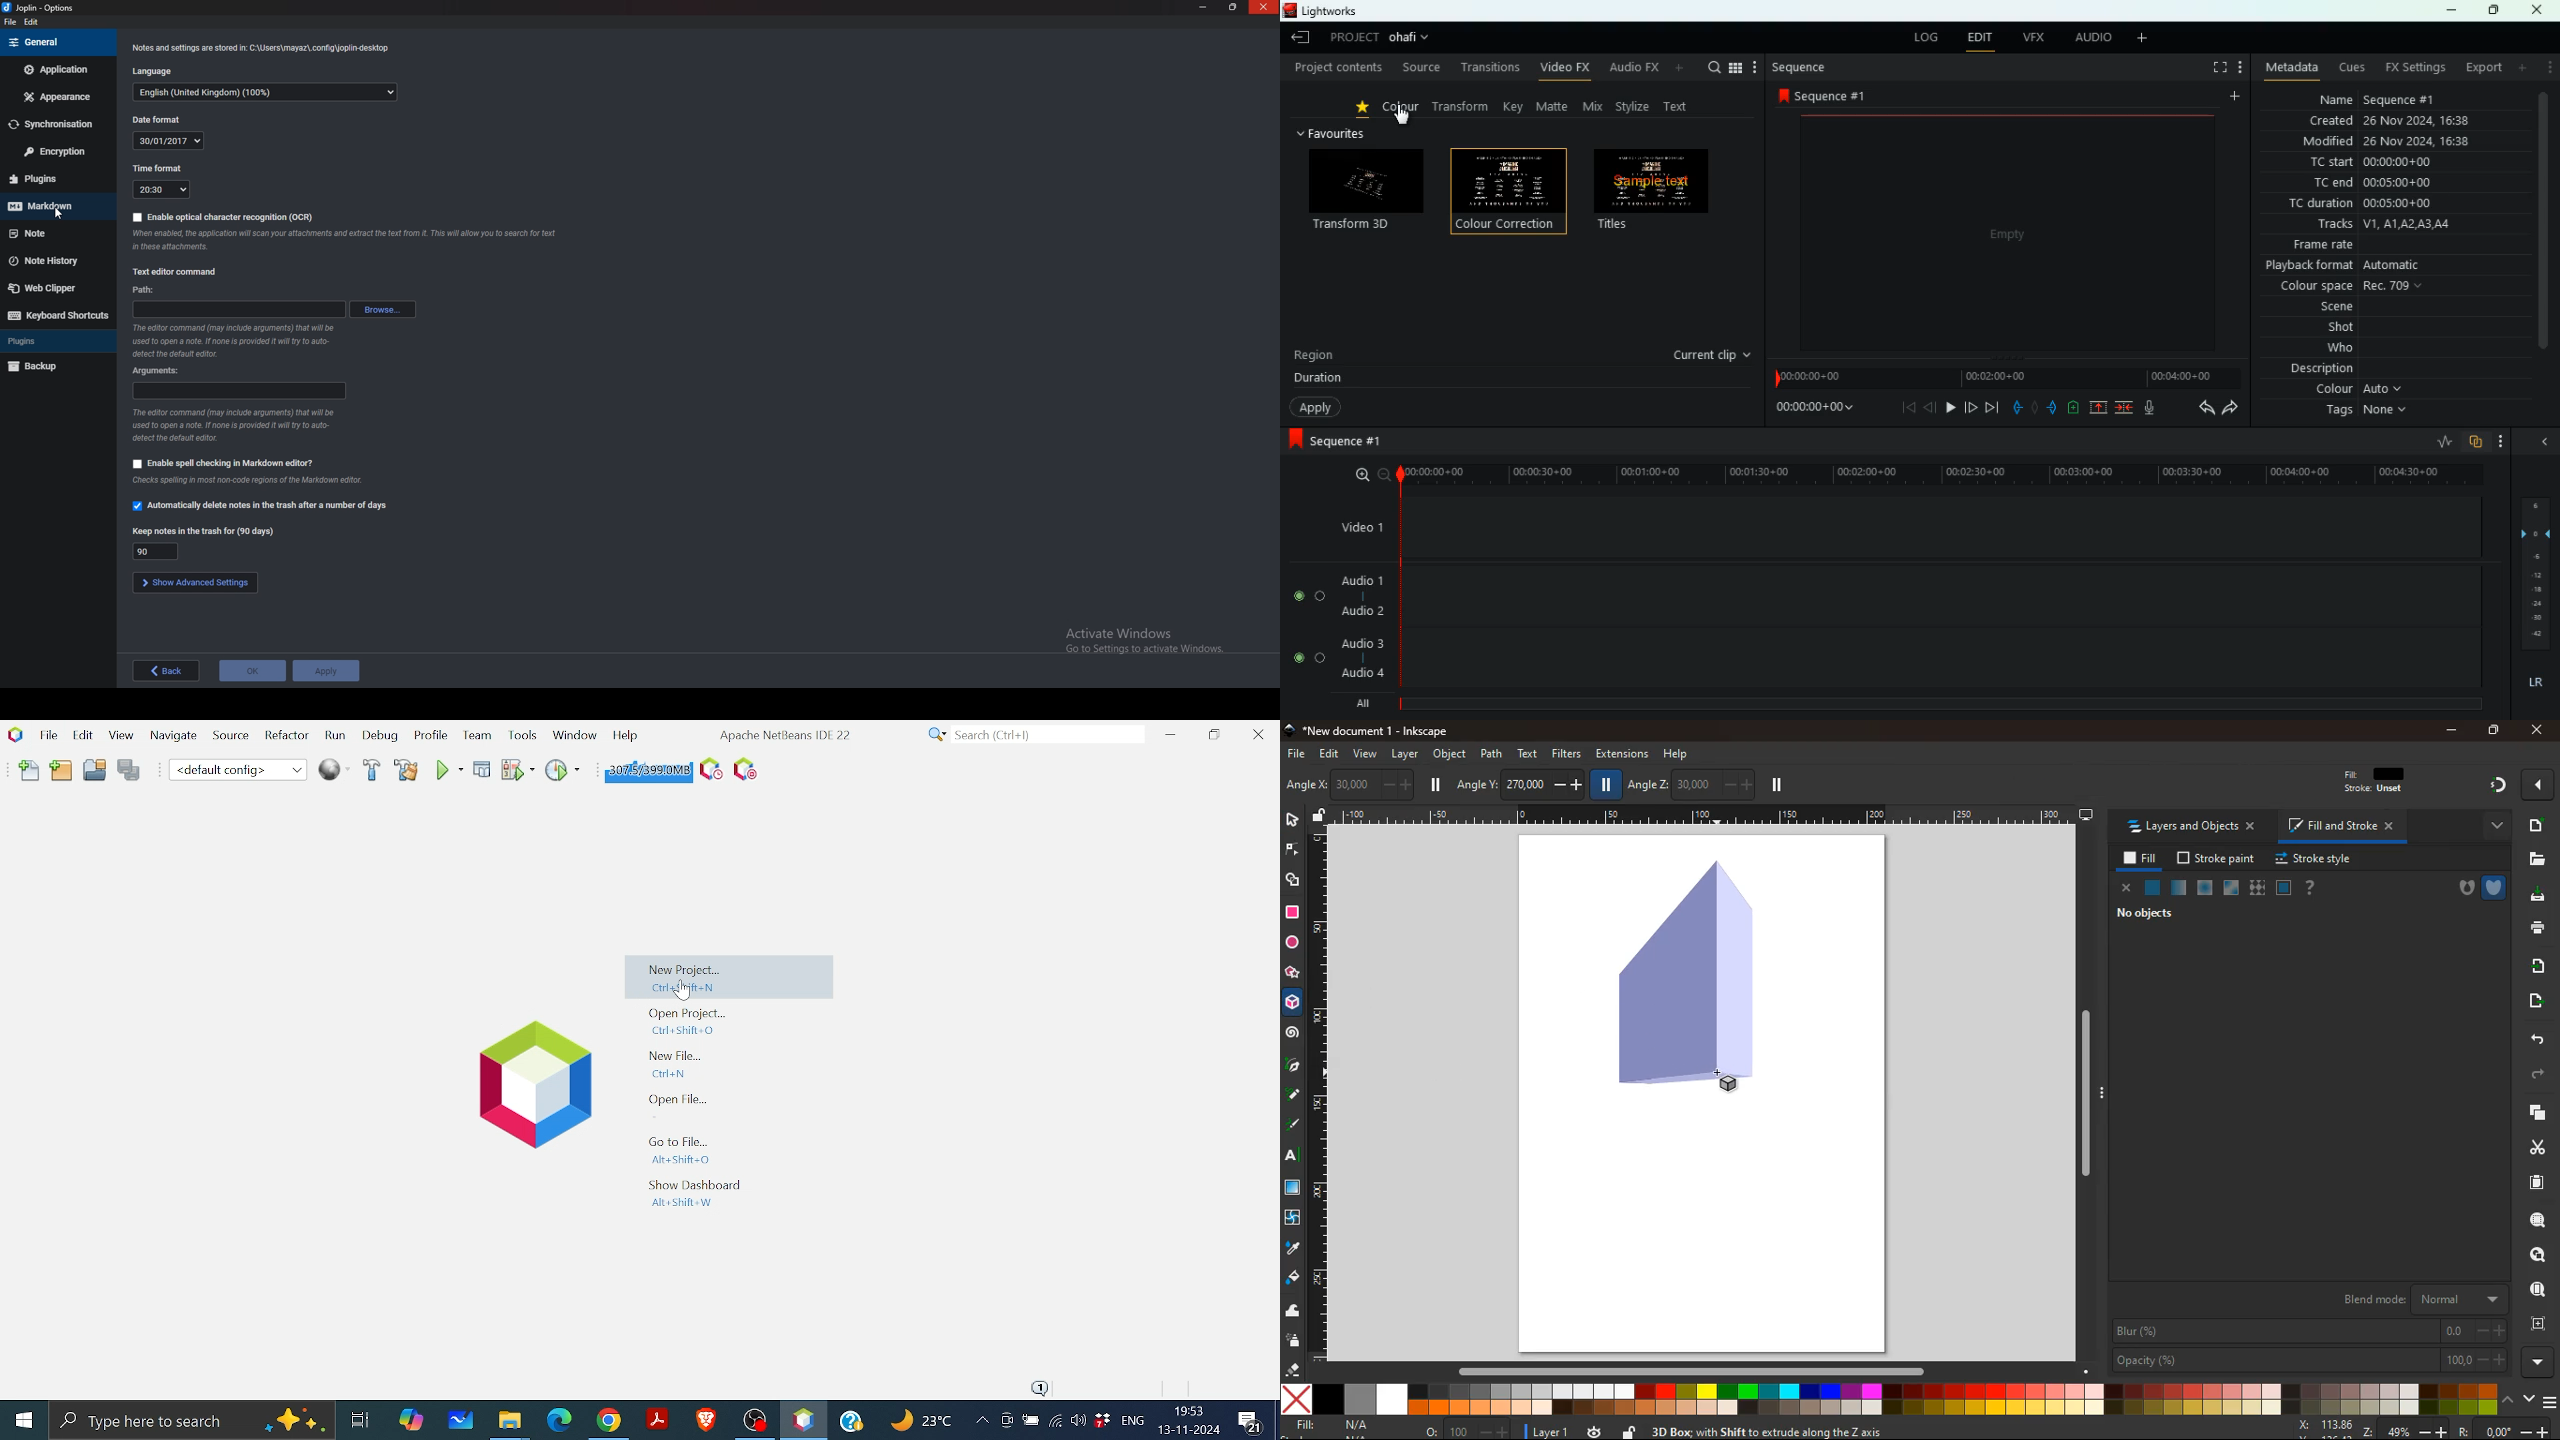 The width and height of the screenshot is (2576, 1456). Describe the element at coordinates (2390, 245) in the screenshot. I see `frame rate` at that location.